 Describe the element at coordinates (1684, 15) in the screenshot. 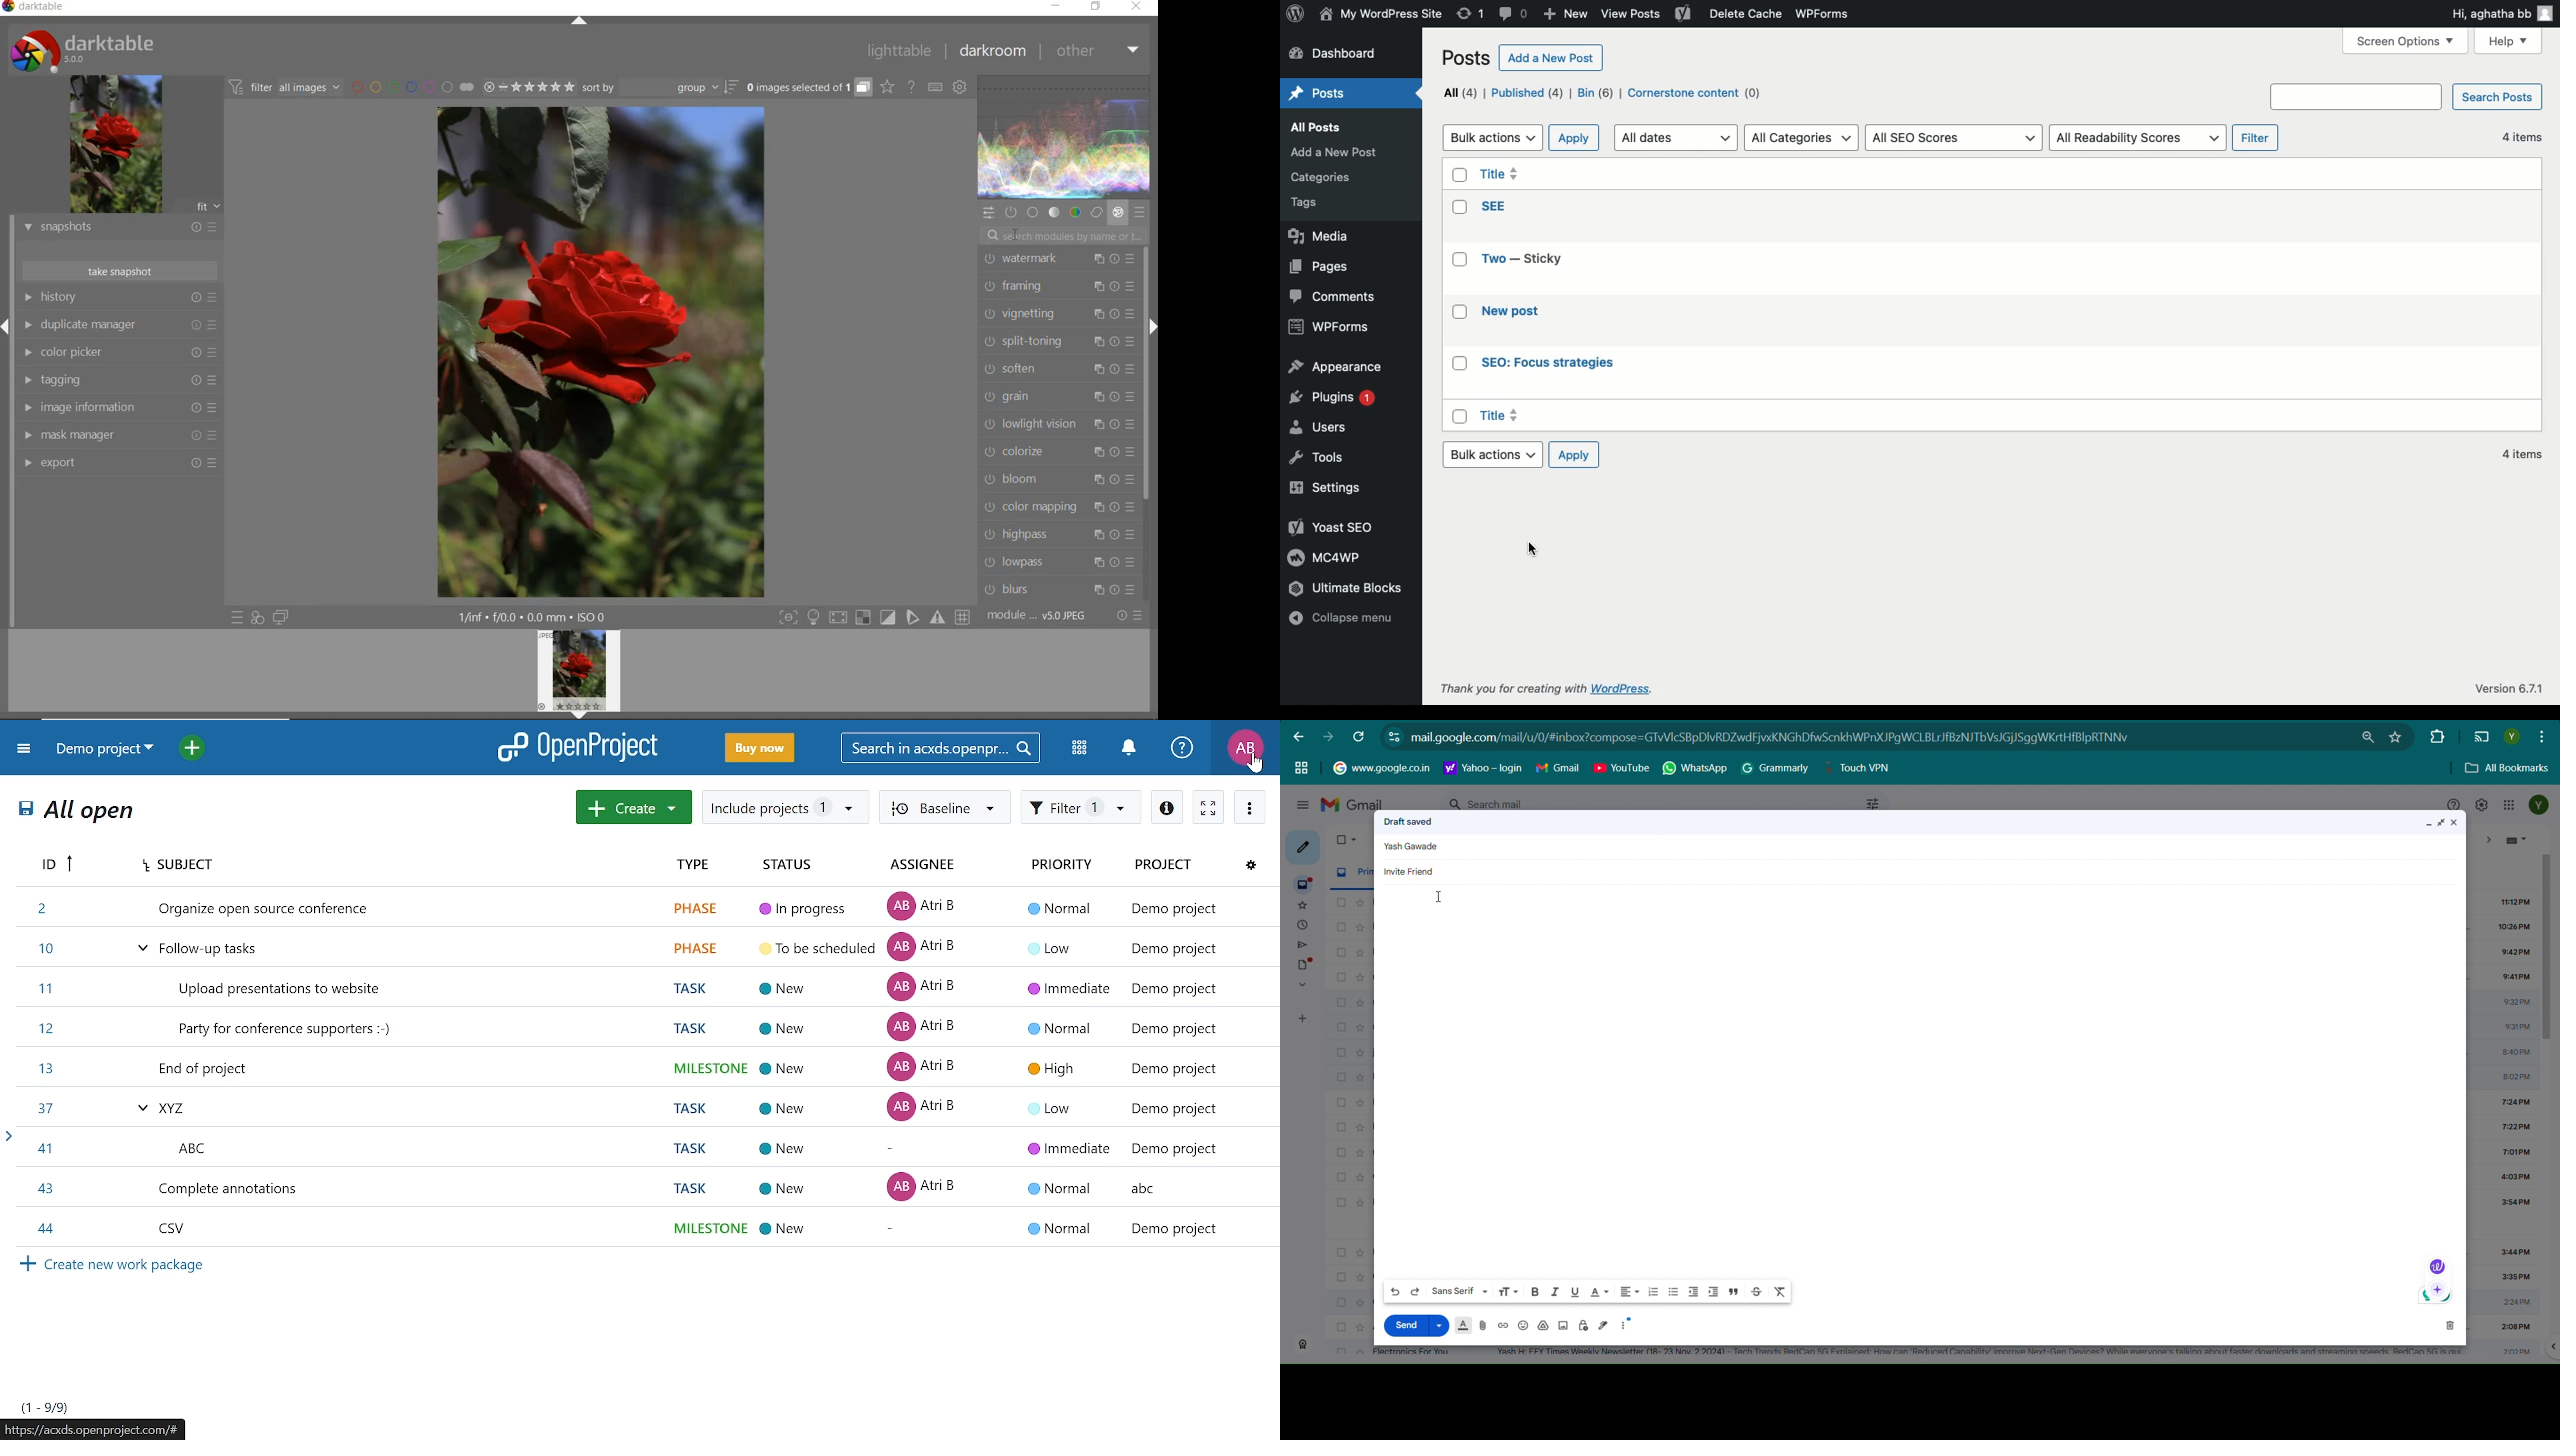

I see `Yoast` at that location.